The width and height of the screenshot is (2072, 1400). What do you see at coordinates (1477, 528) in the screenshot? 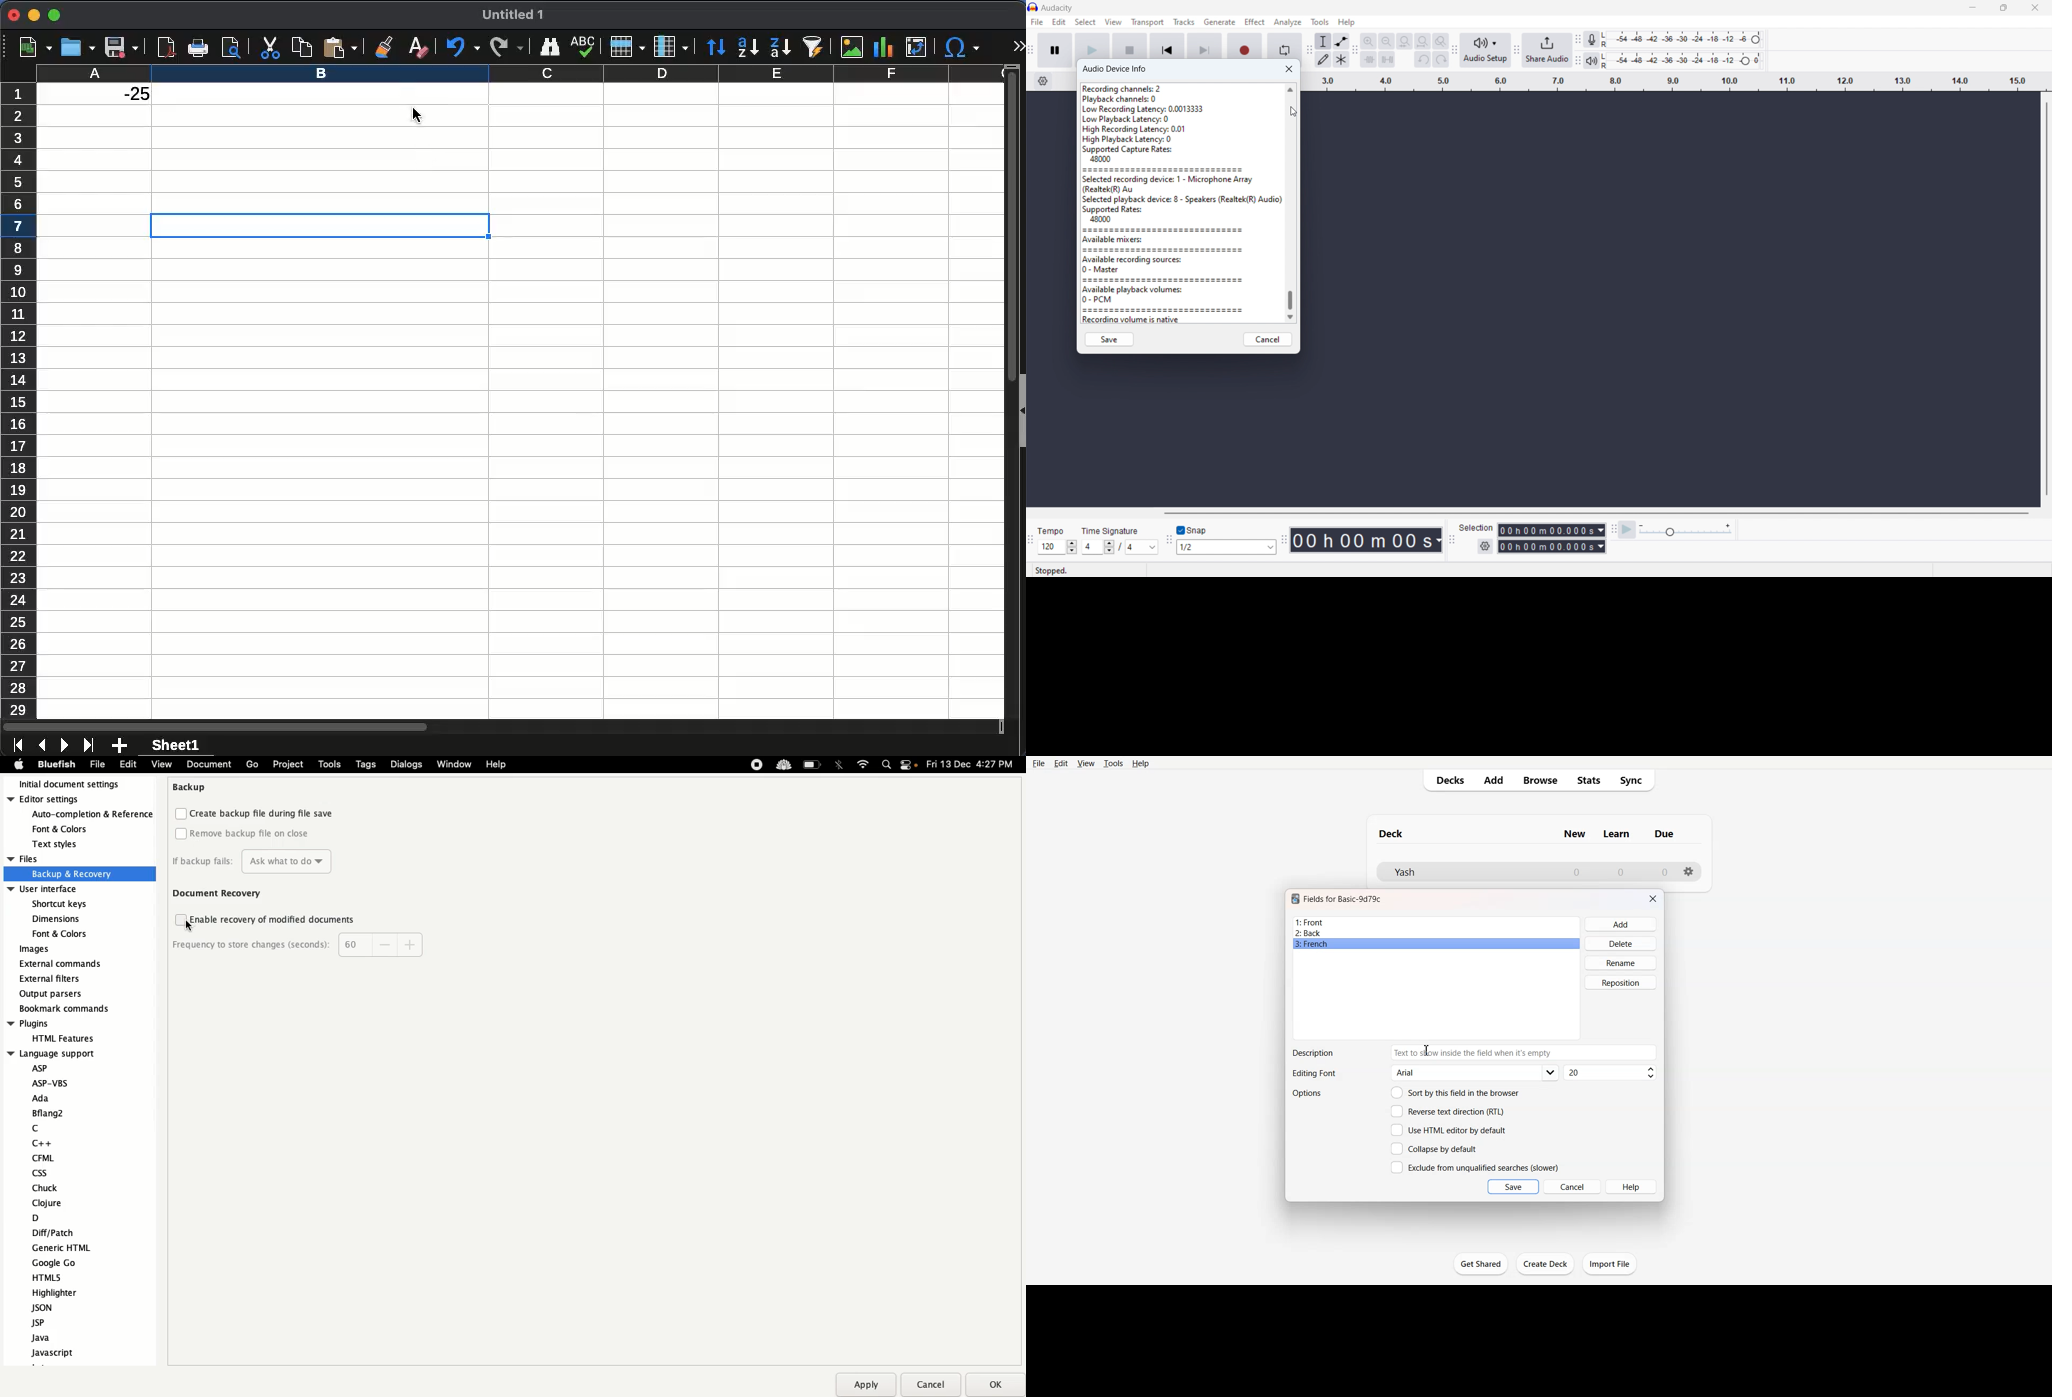
I see `Selection` at bounding box center [1477, 528].